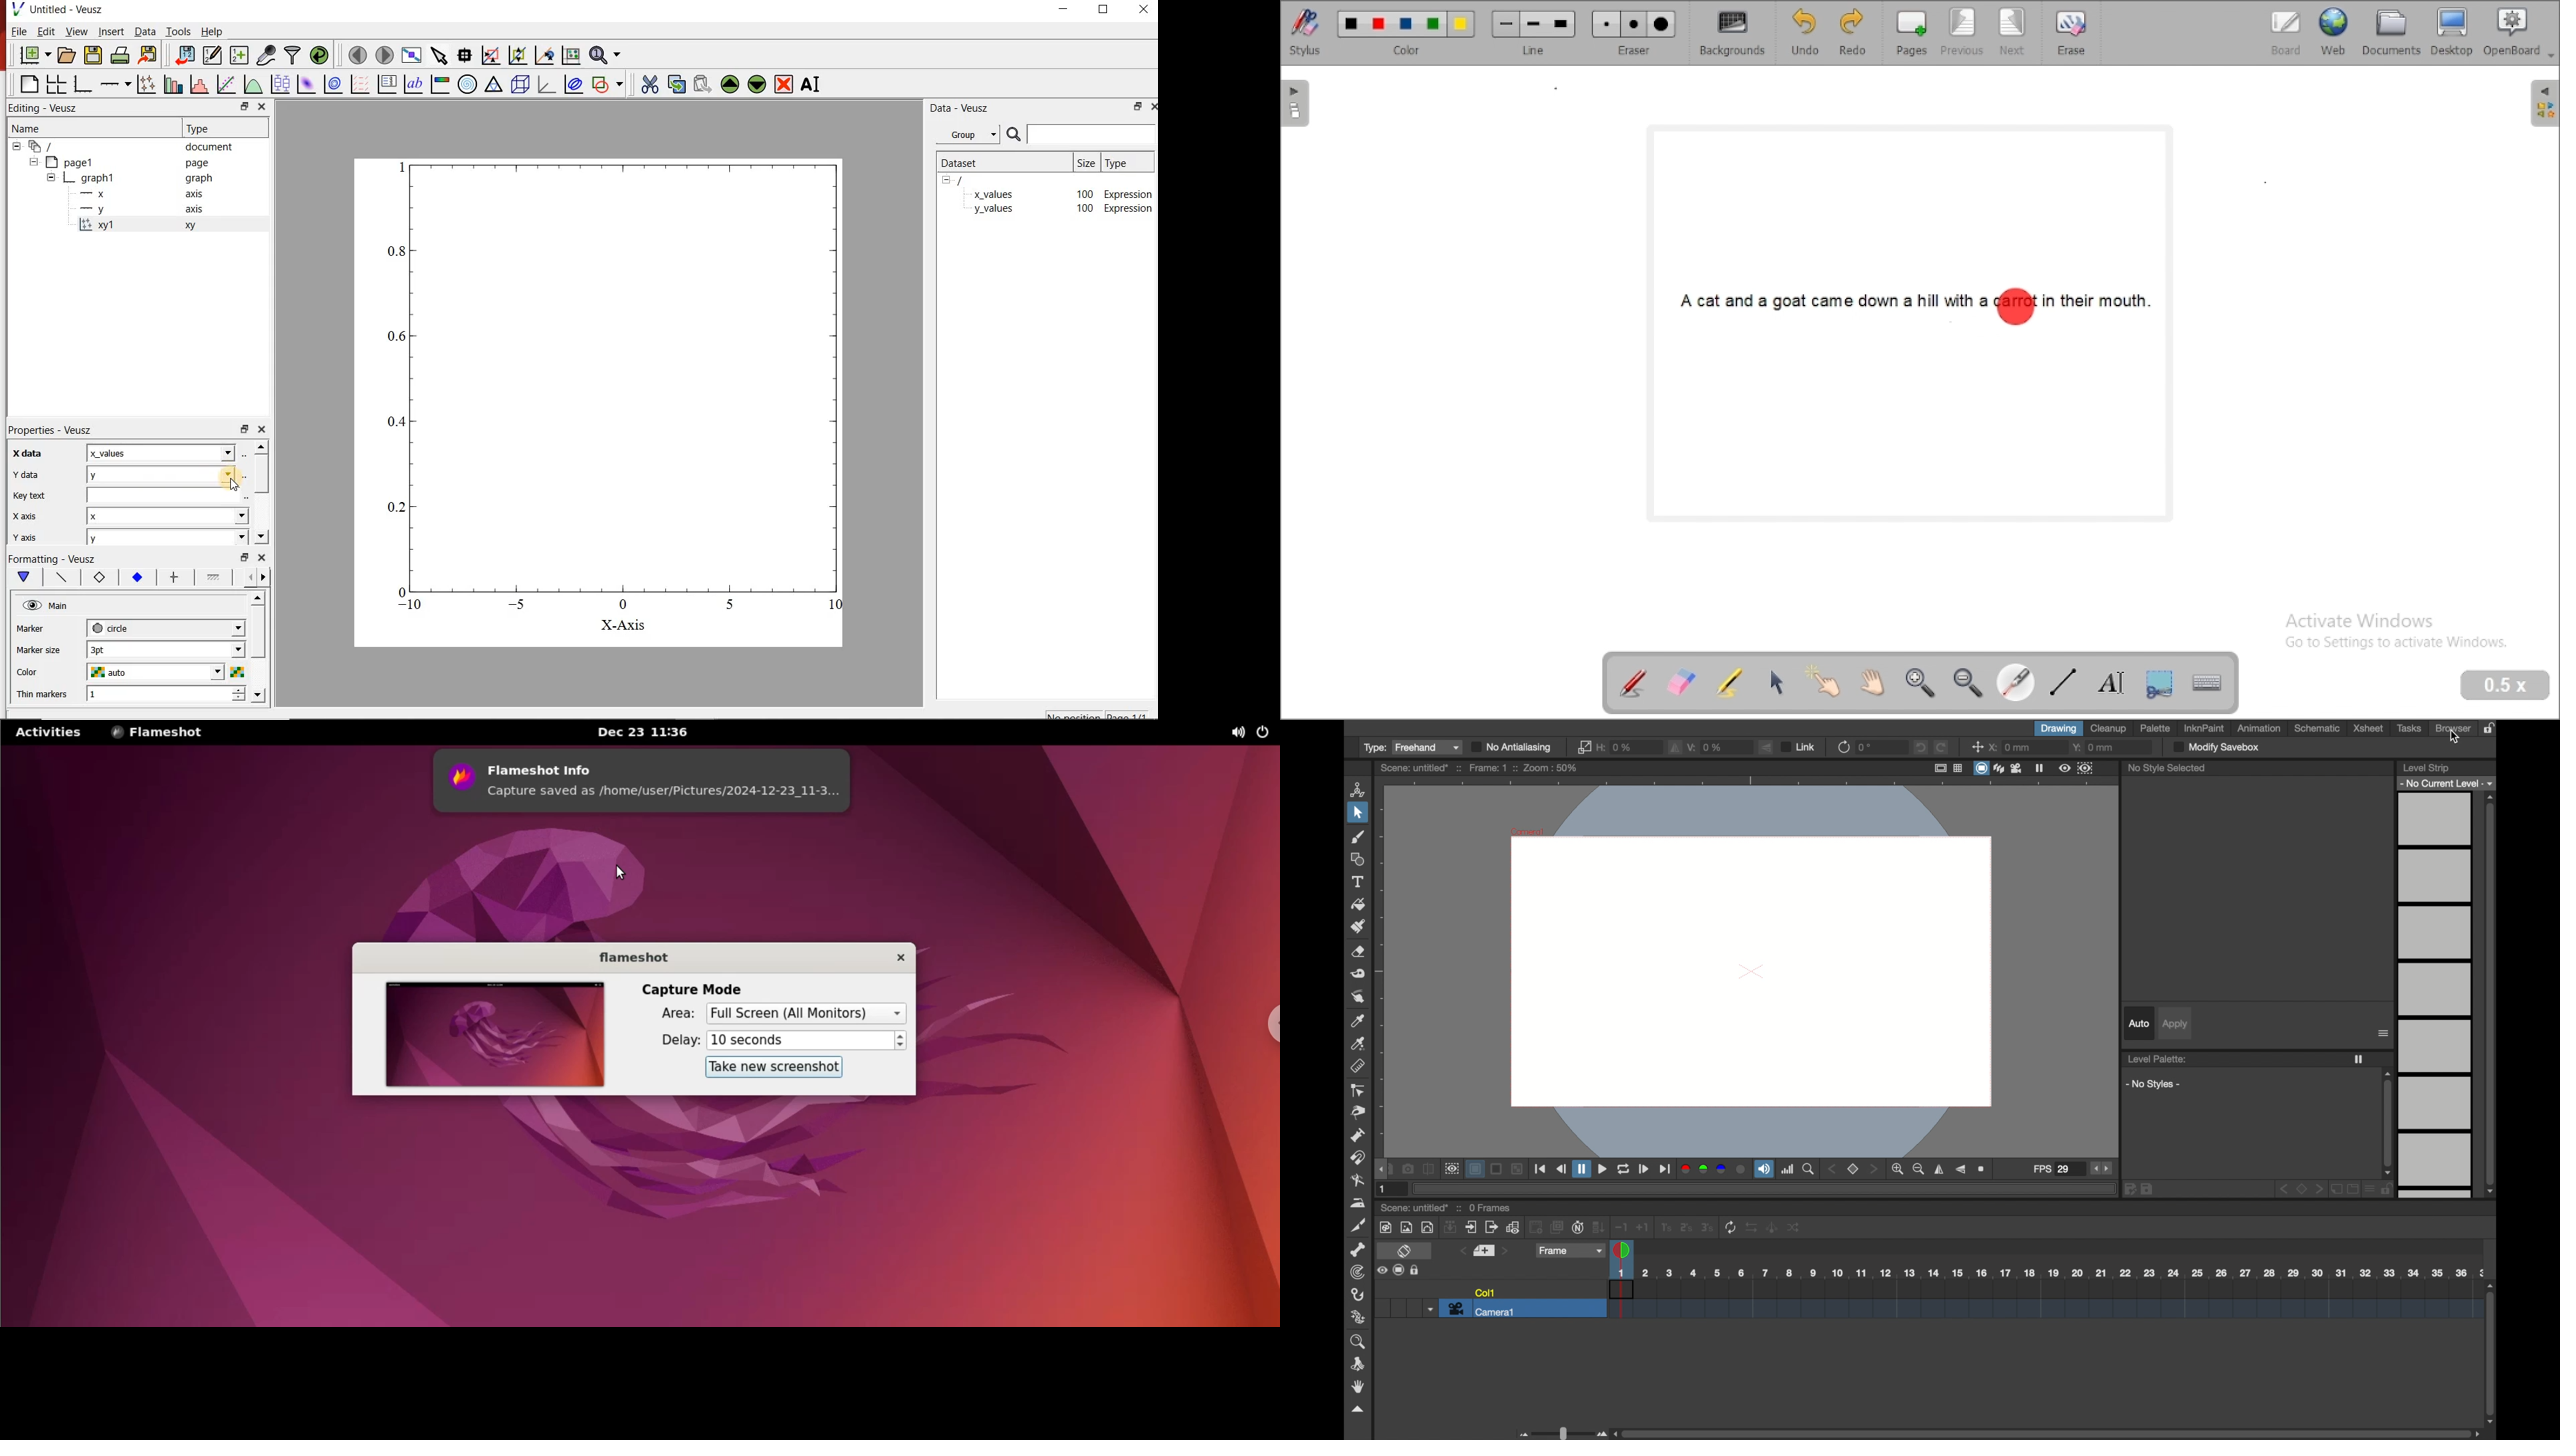 The image size is (2576, 1456). I want to click on scroll box, so click(2491, 995).